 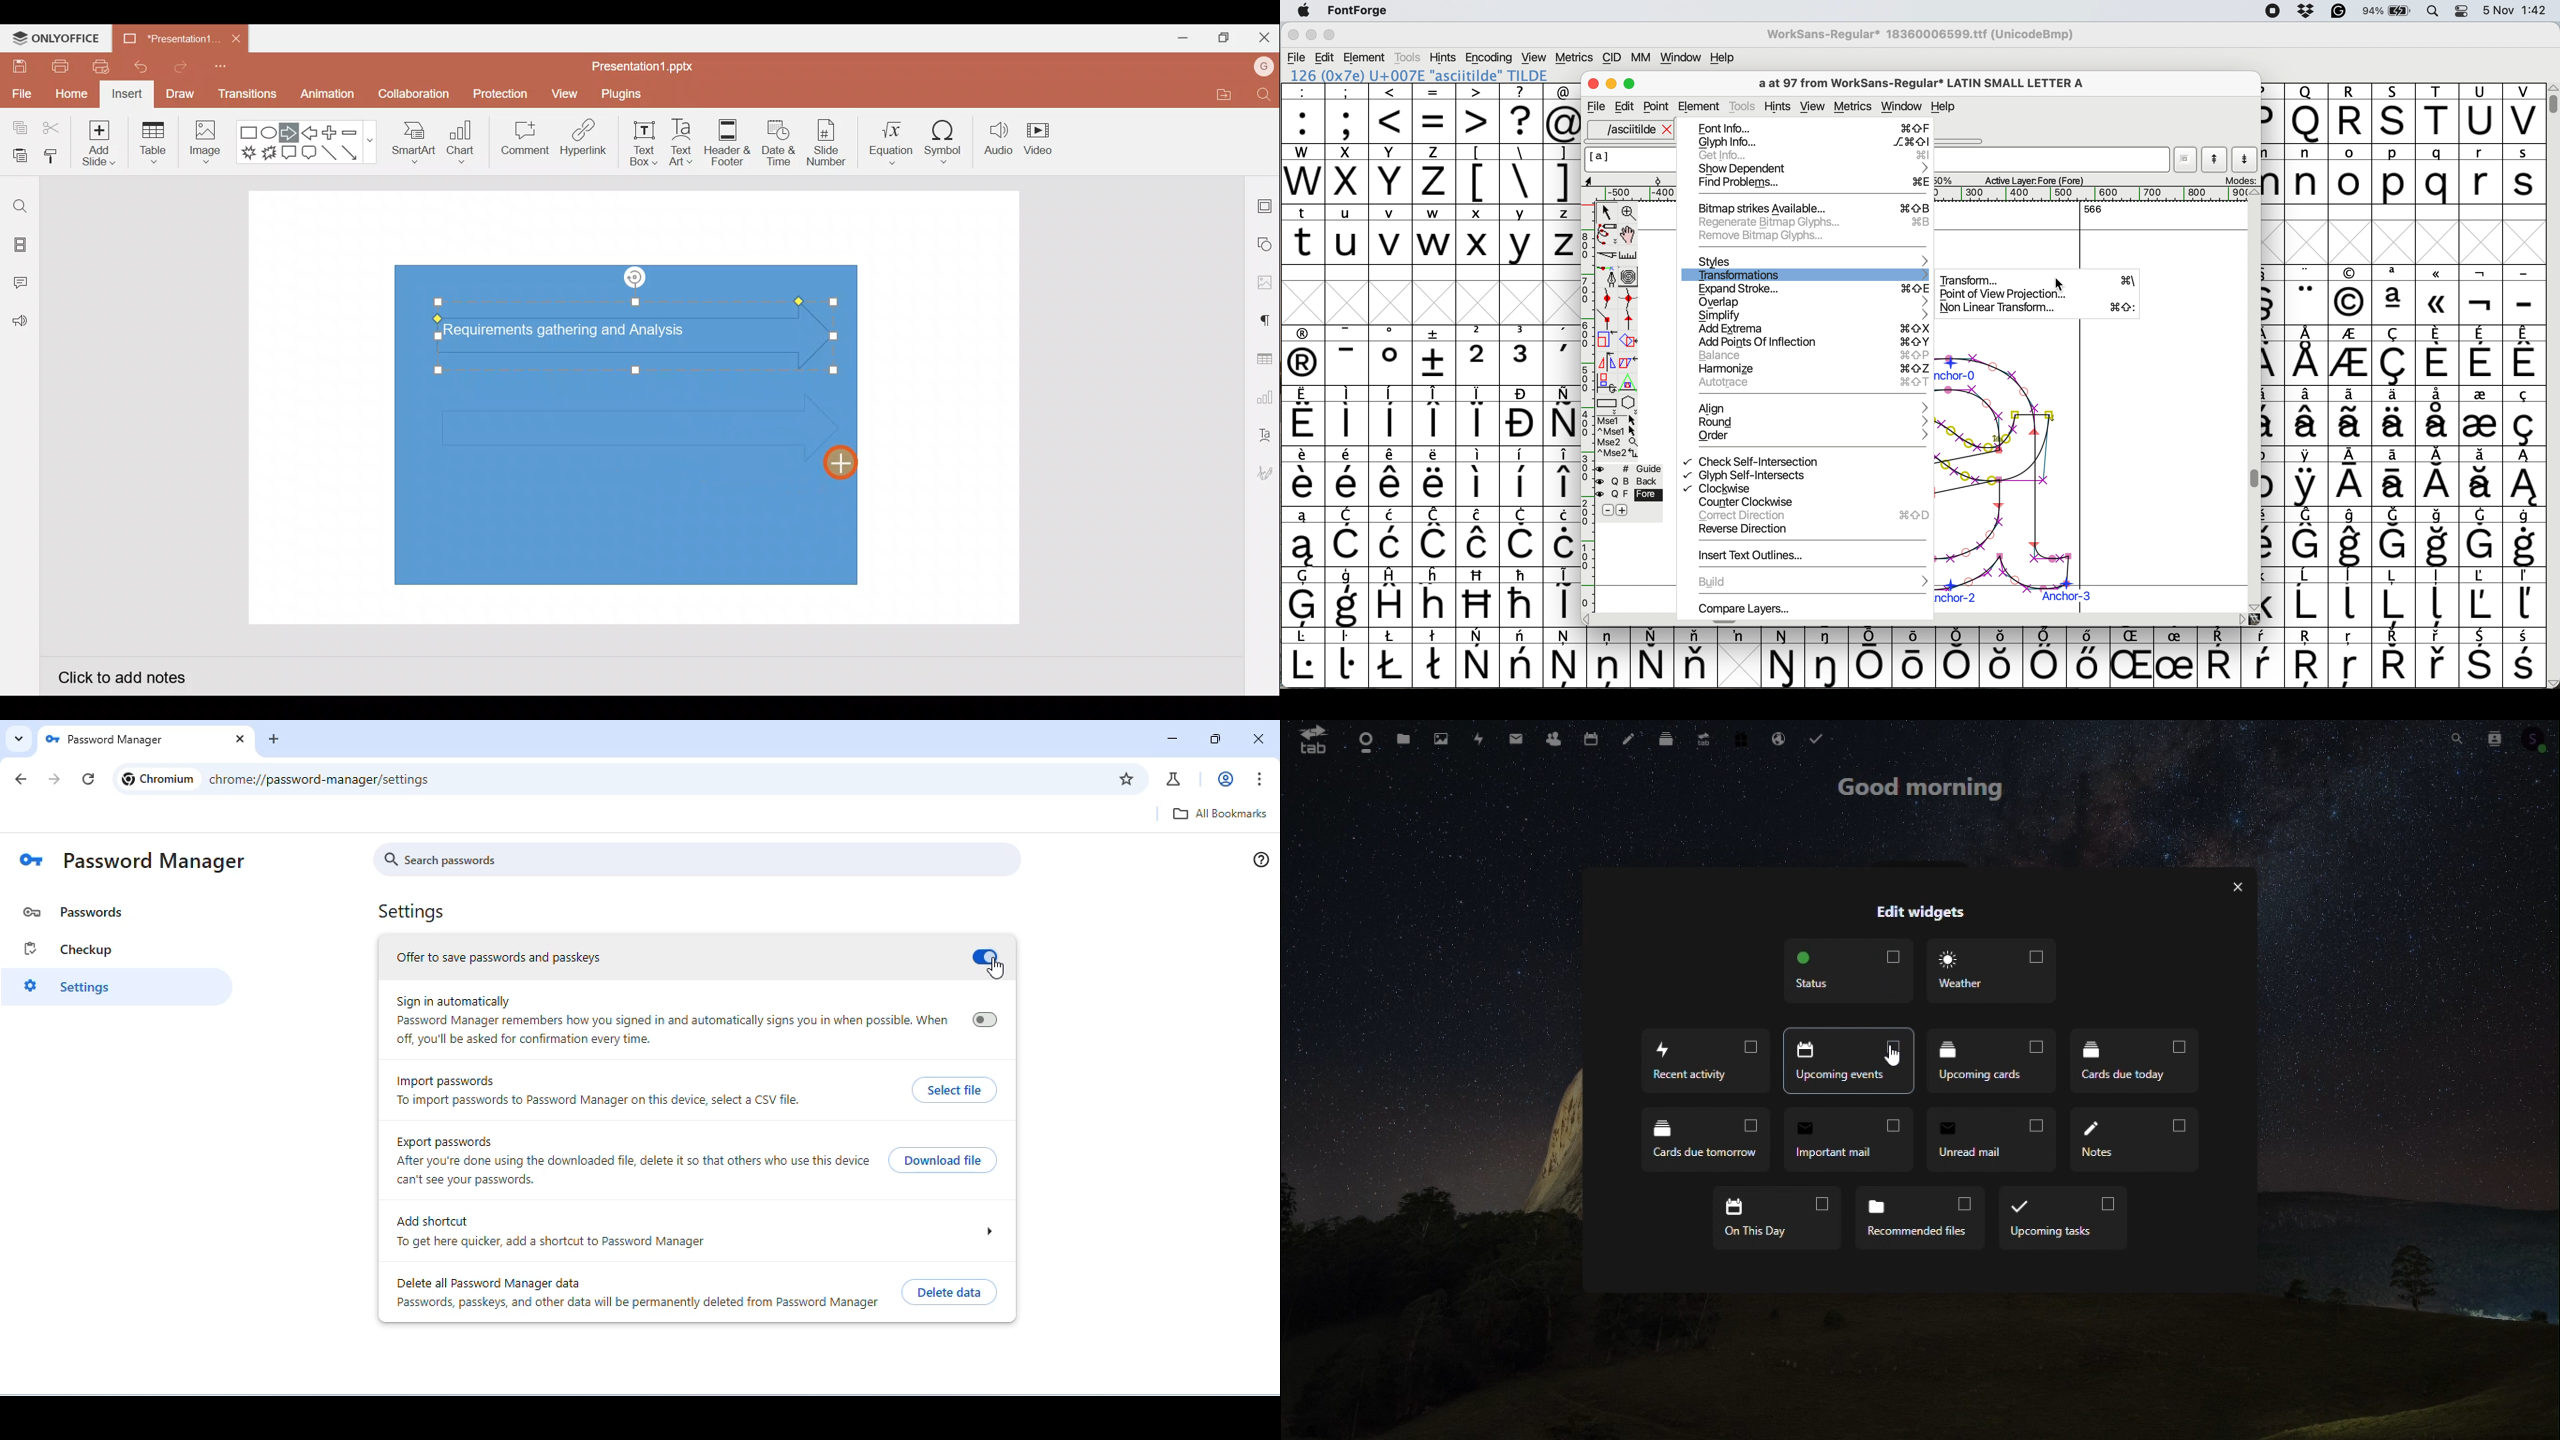 I want to click on Upgrade, so click(x=1704, y=736).